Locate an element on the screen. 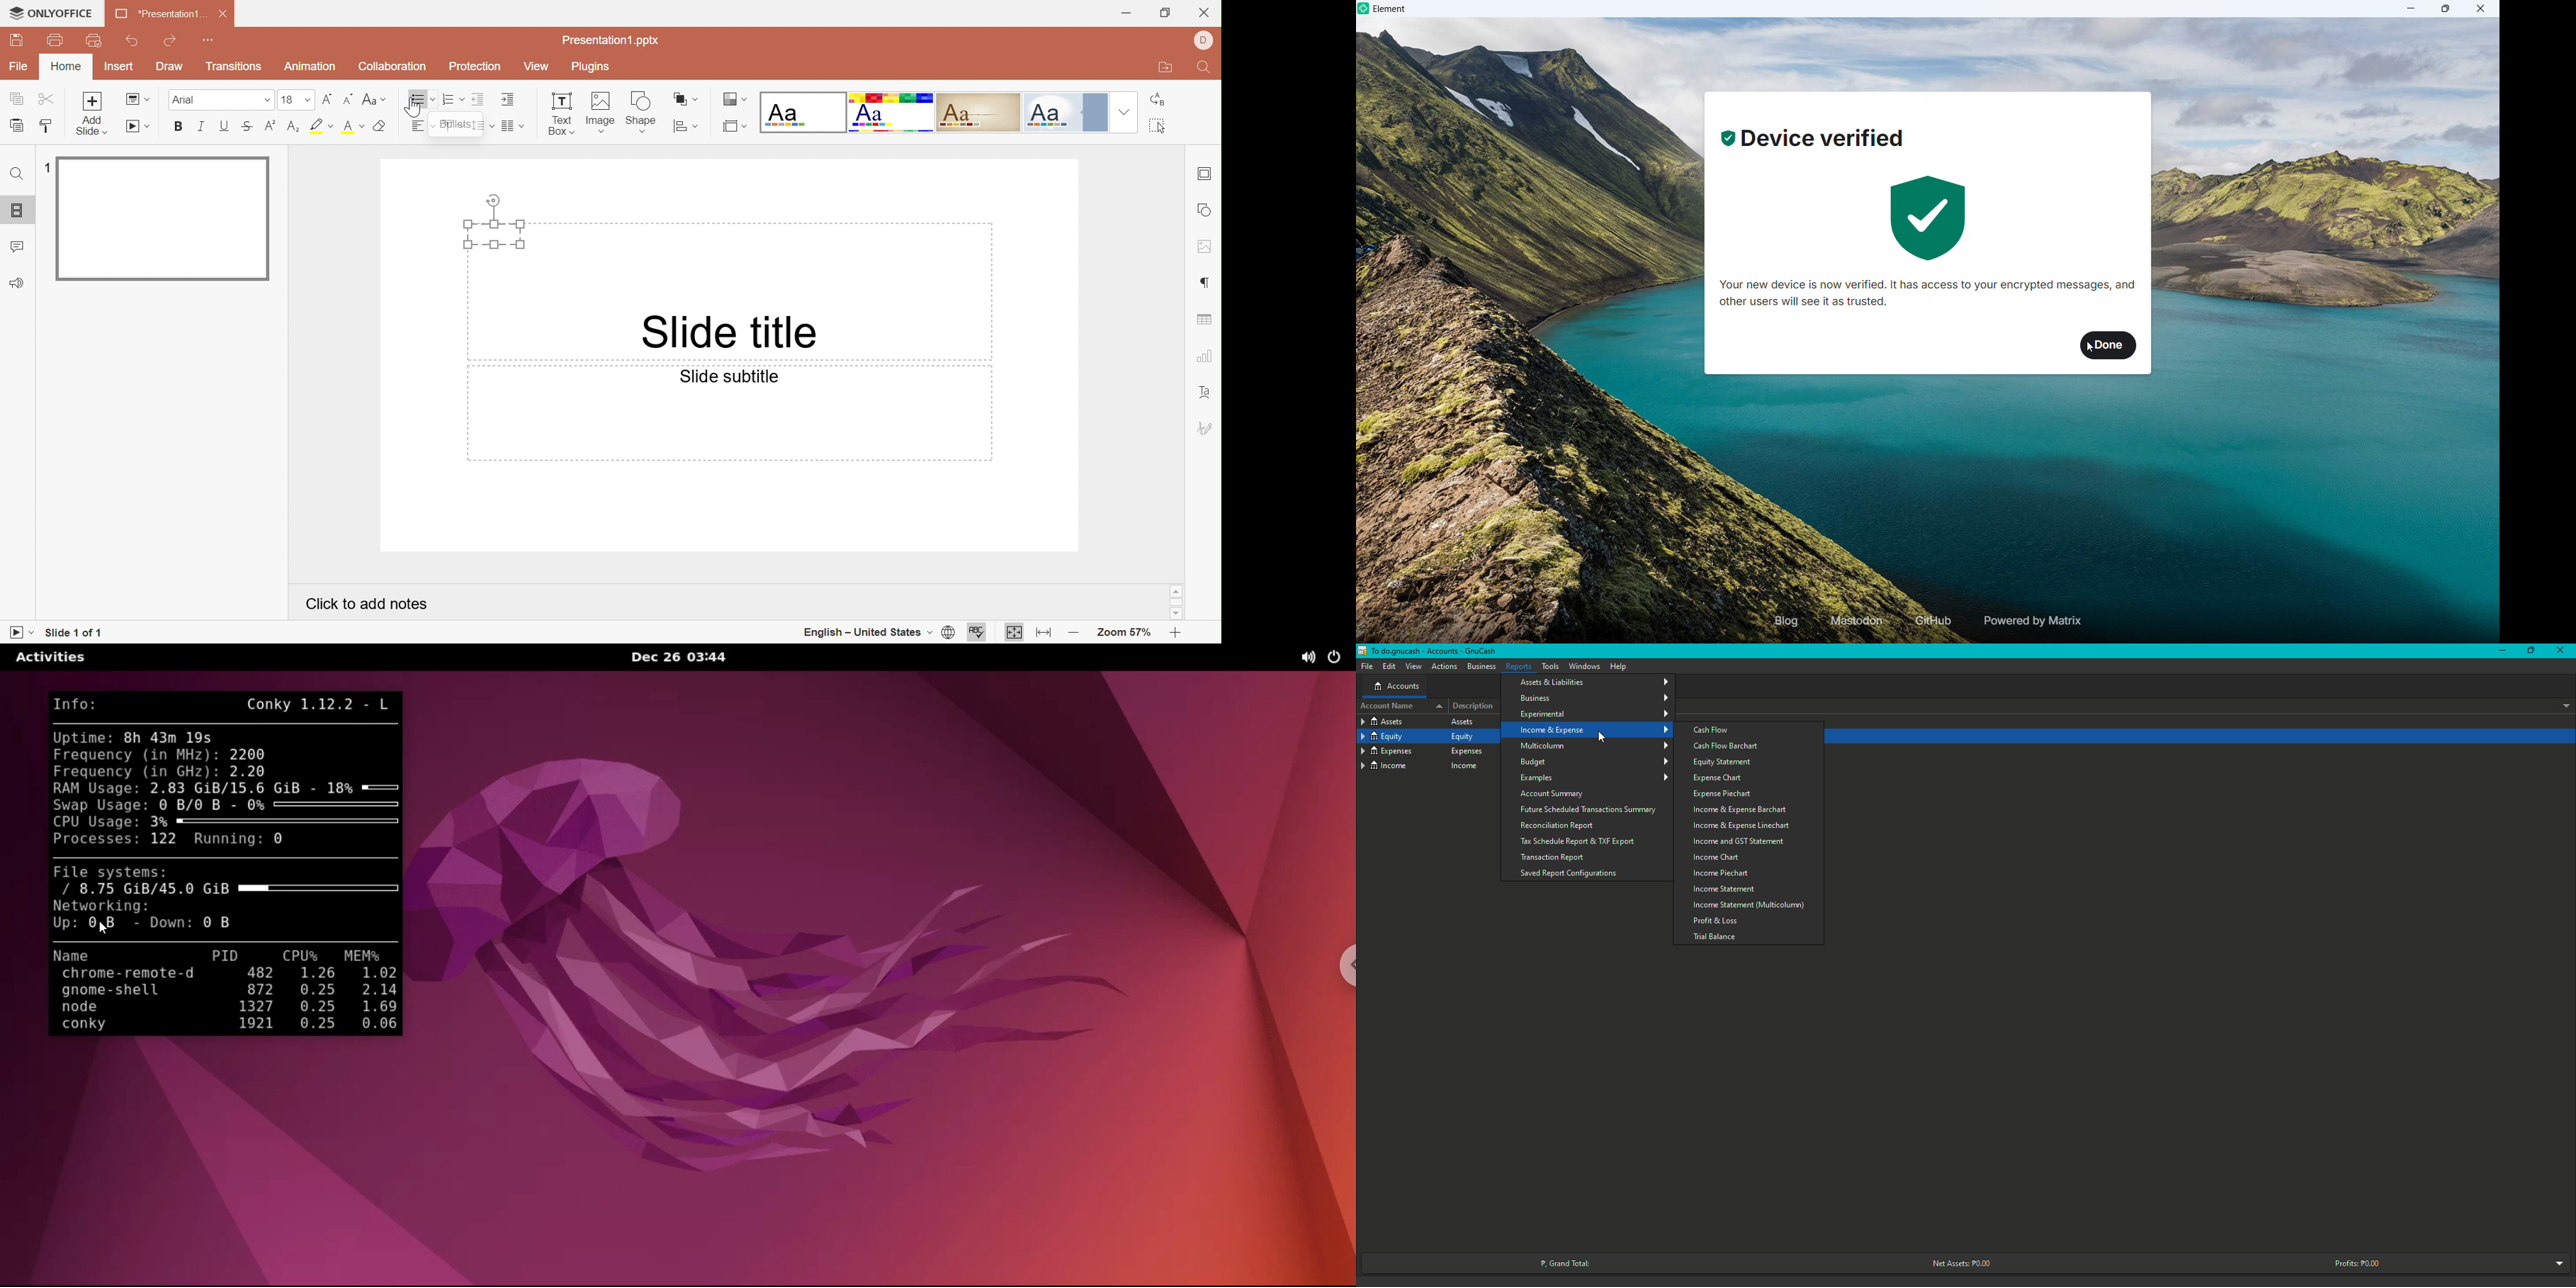 This screenshot has width=2576, height=1288. Feedback and Support is located at coordinates (17, 282).